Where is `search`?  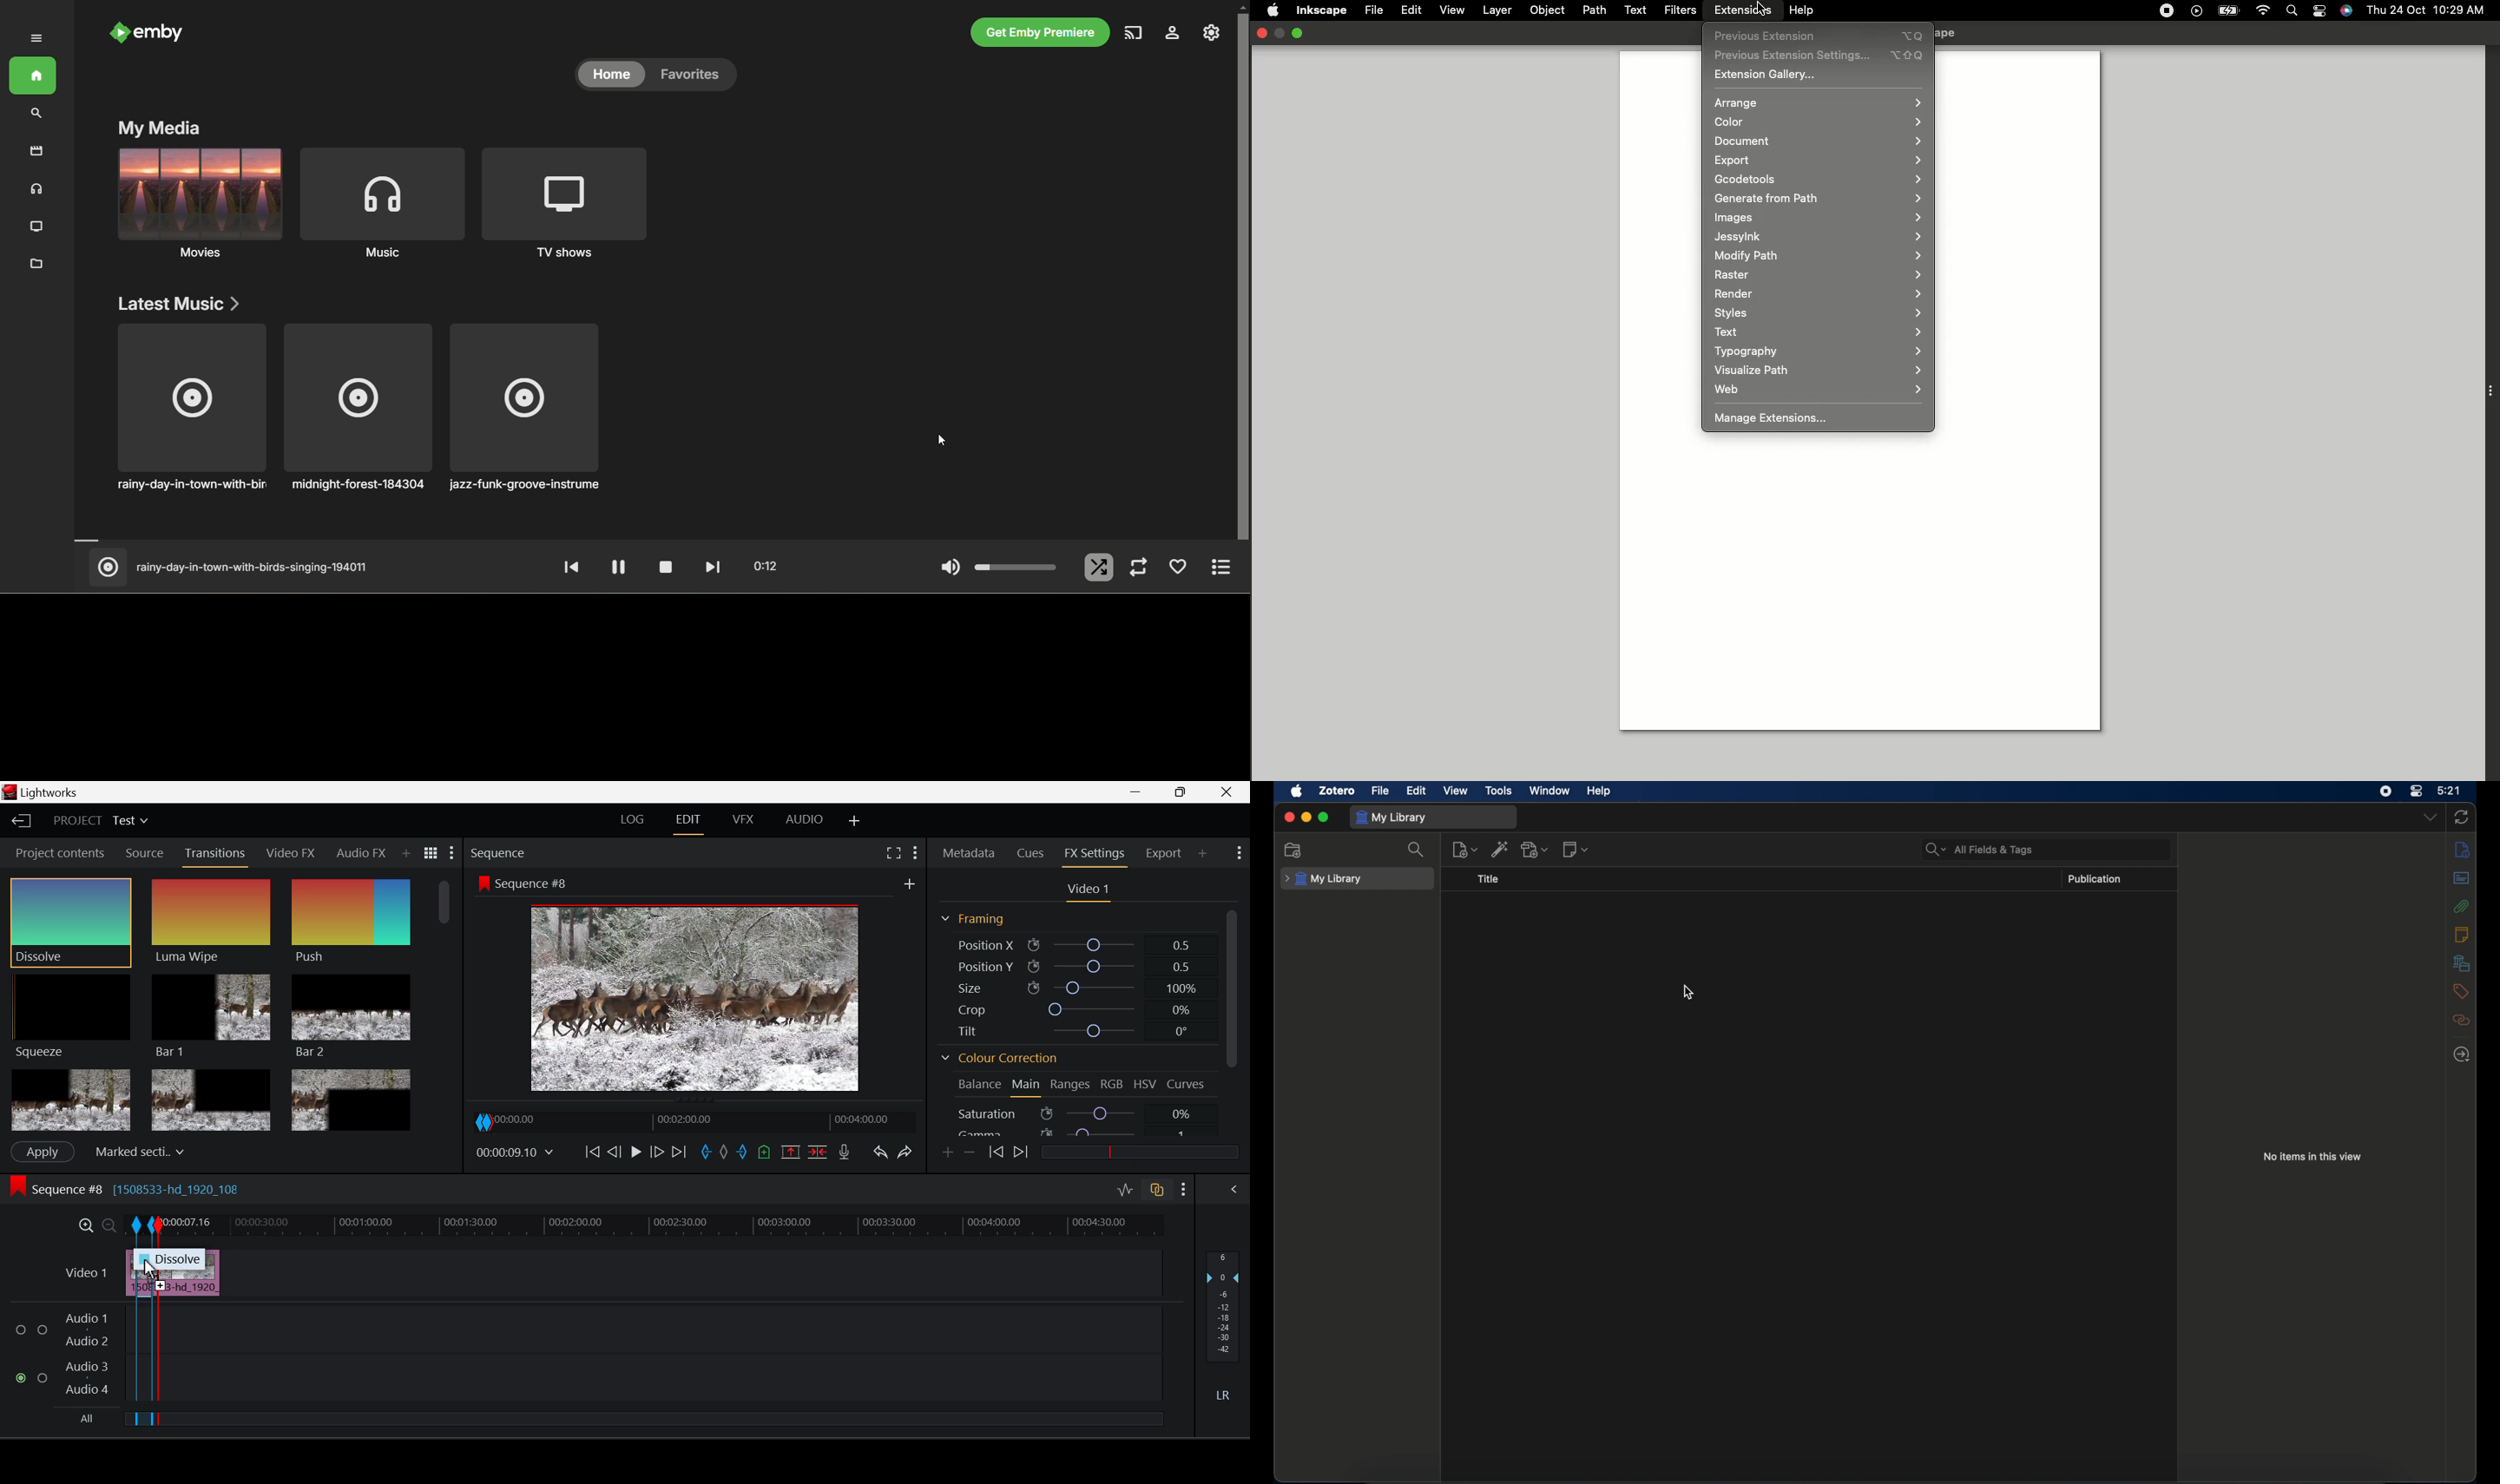
search is located at coordinates (1415, 849).